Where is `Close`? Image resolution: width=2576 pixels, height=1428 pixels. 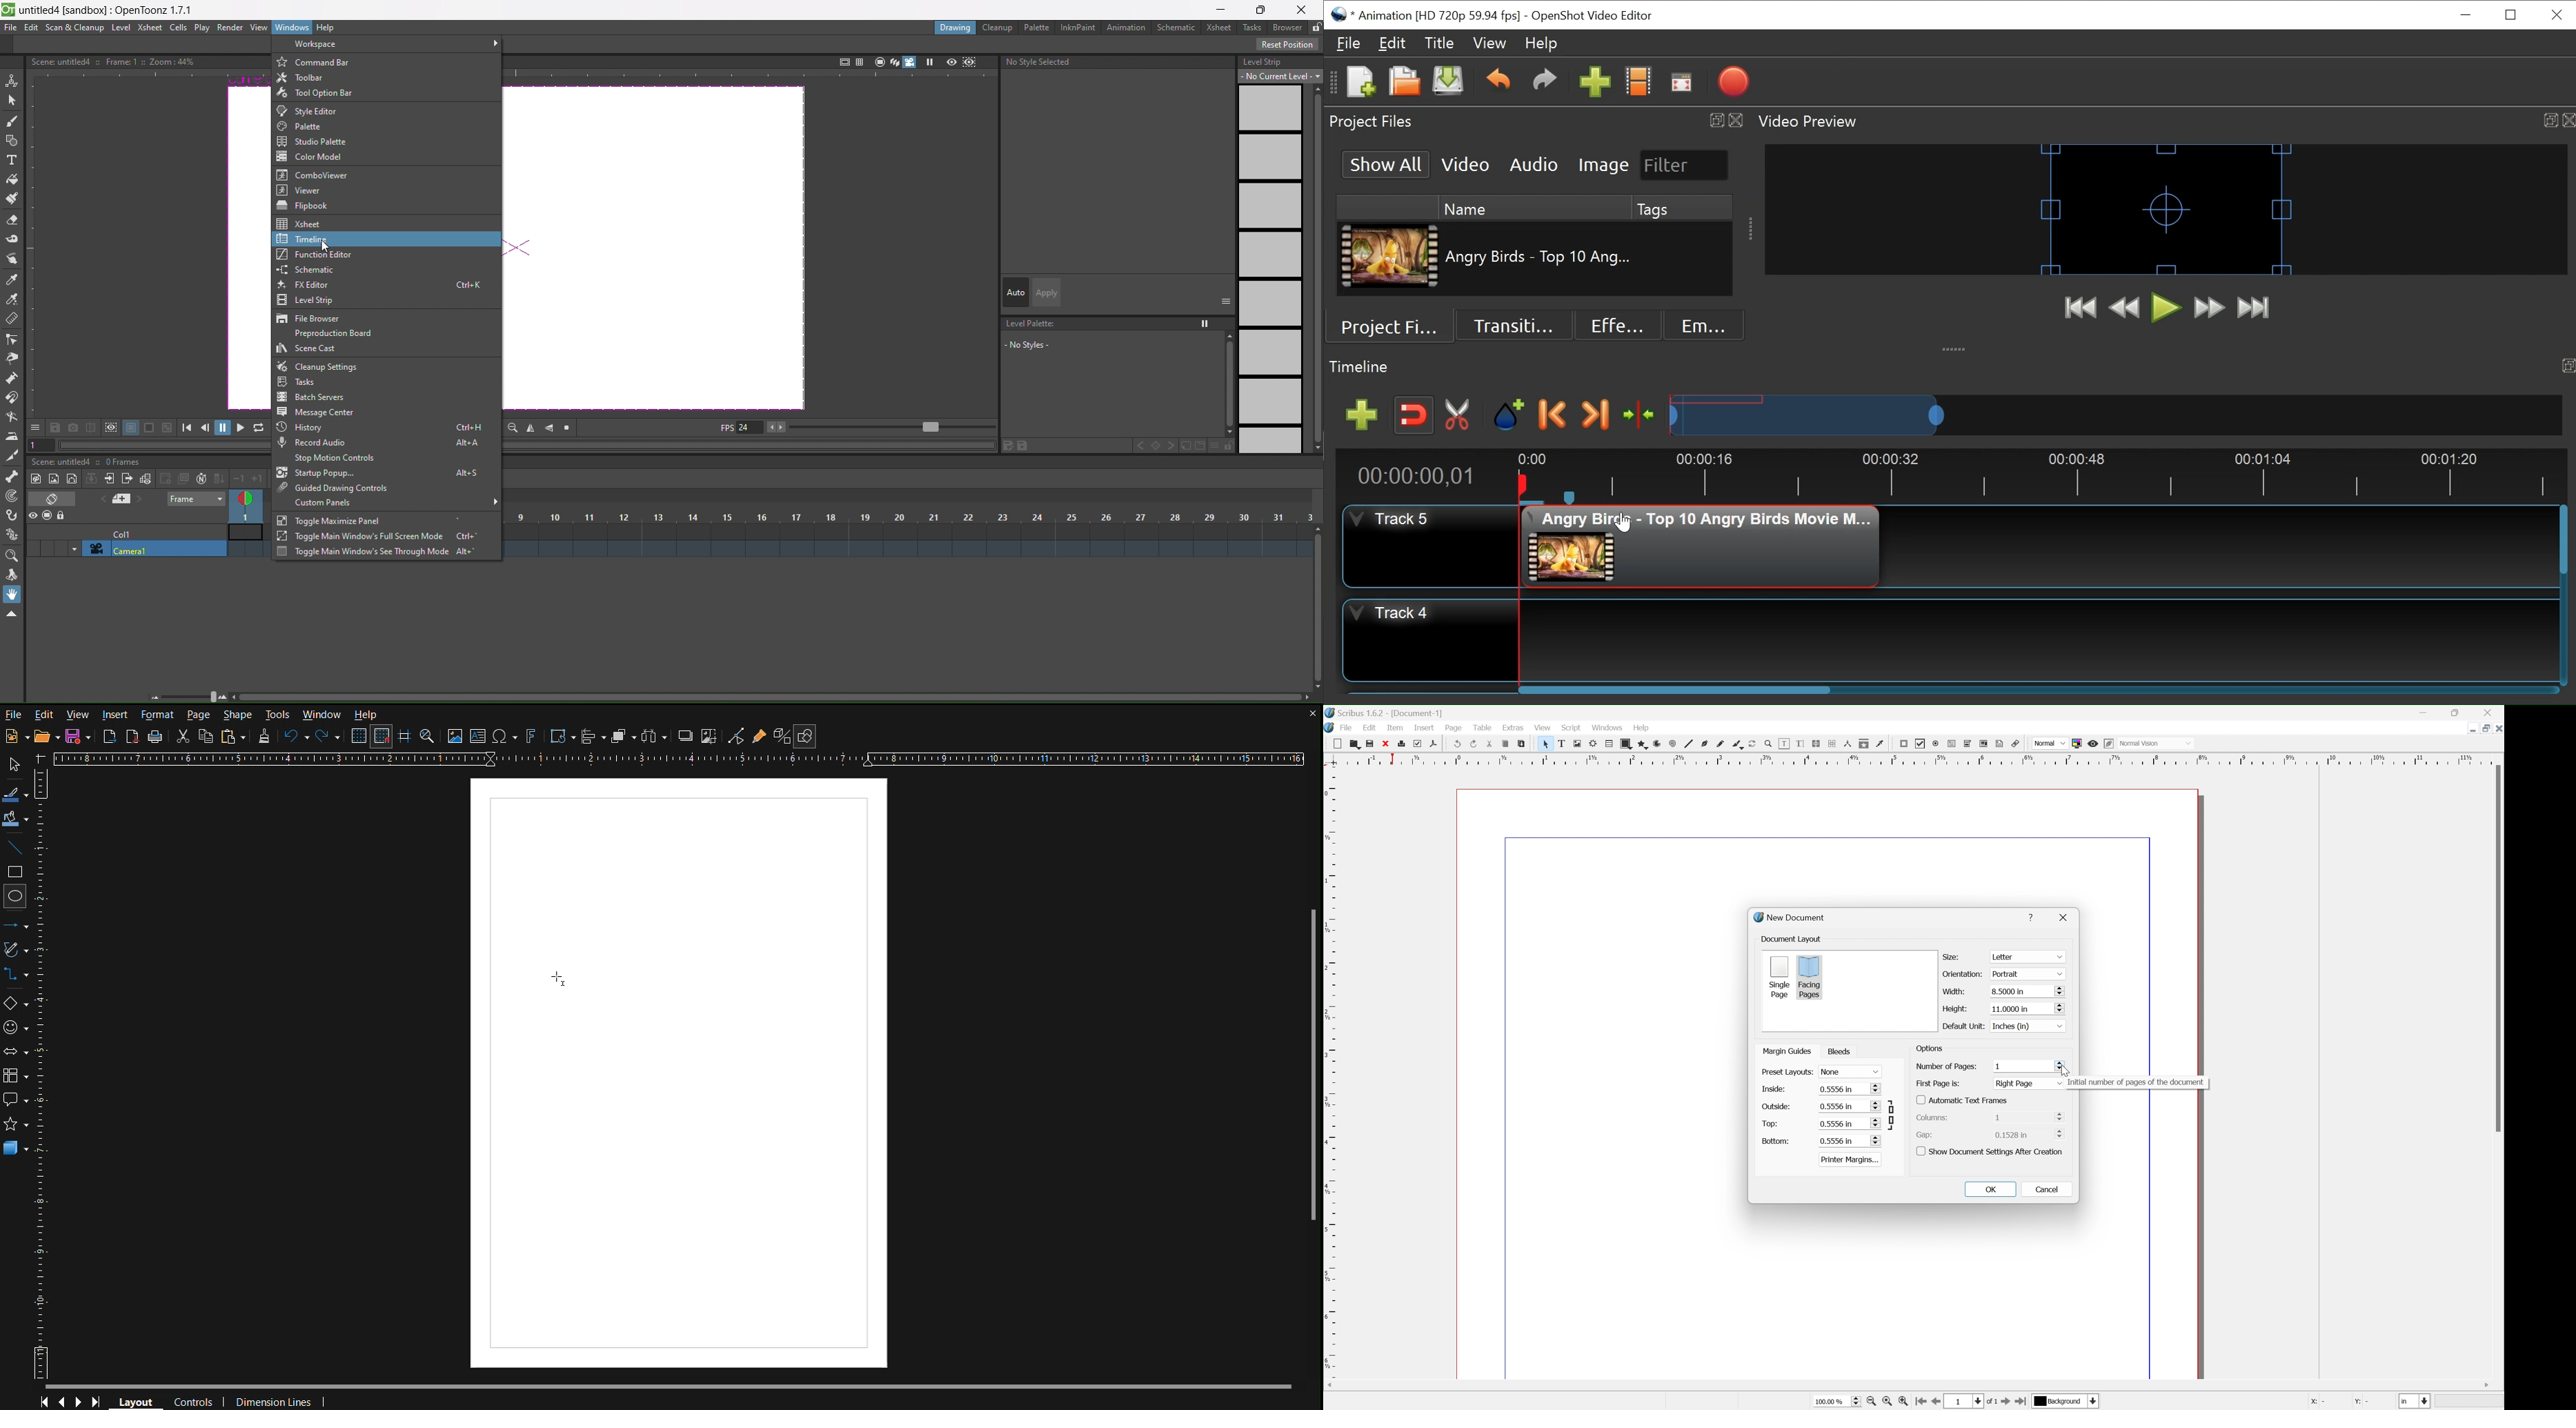
Close is located at coordinates (2497, 728).